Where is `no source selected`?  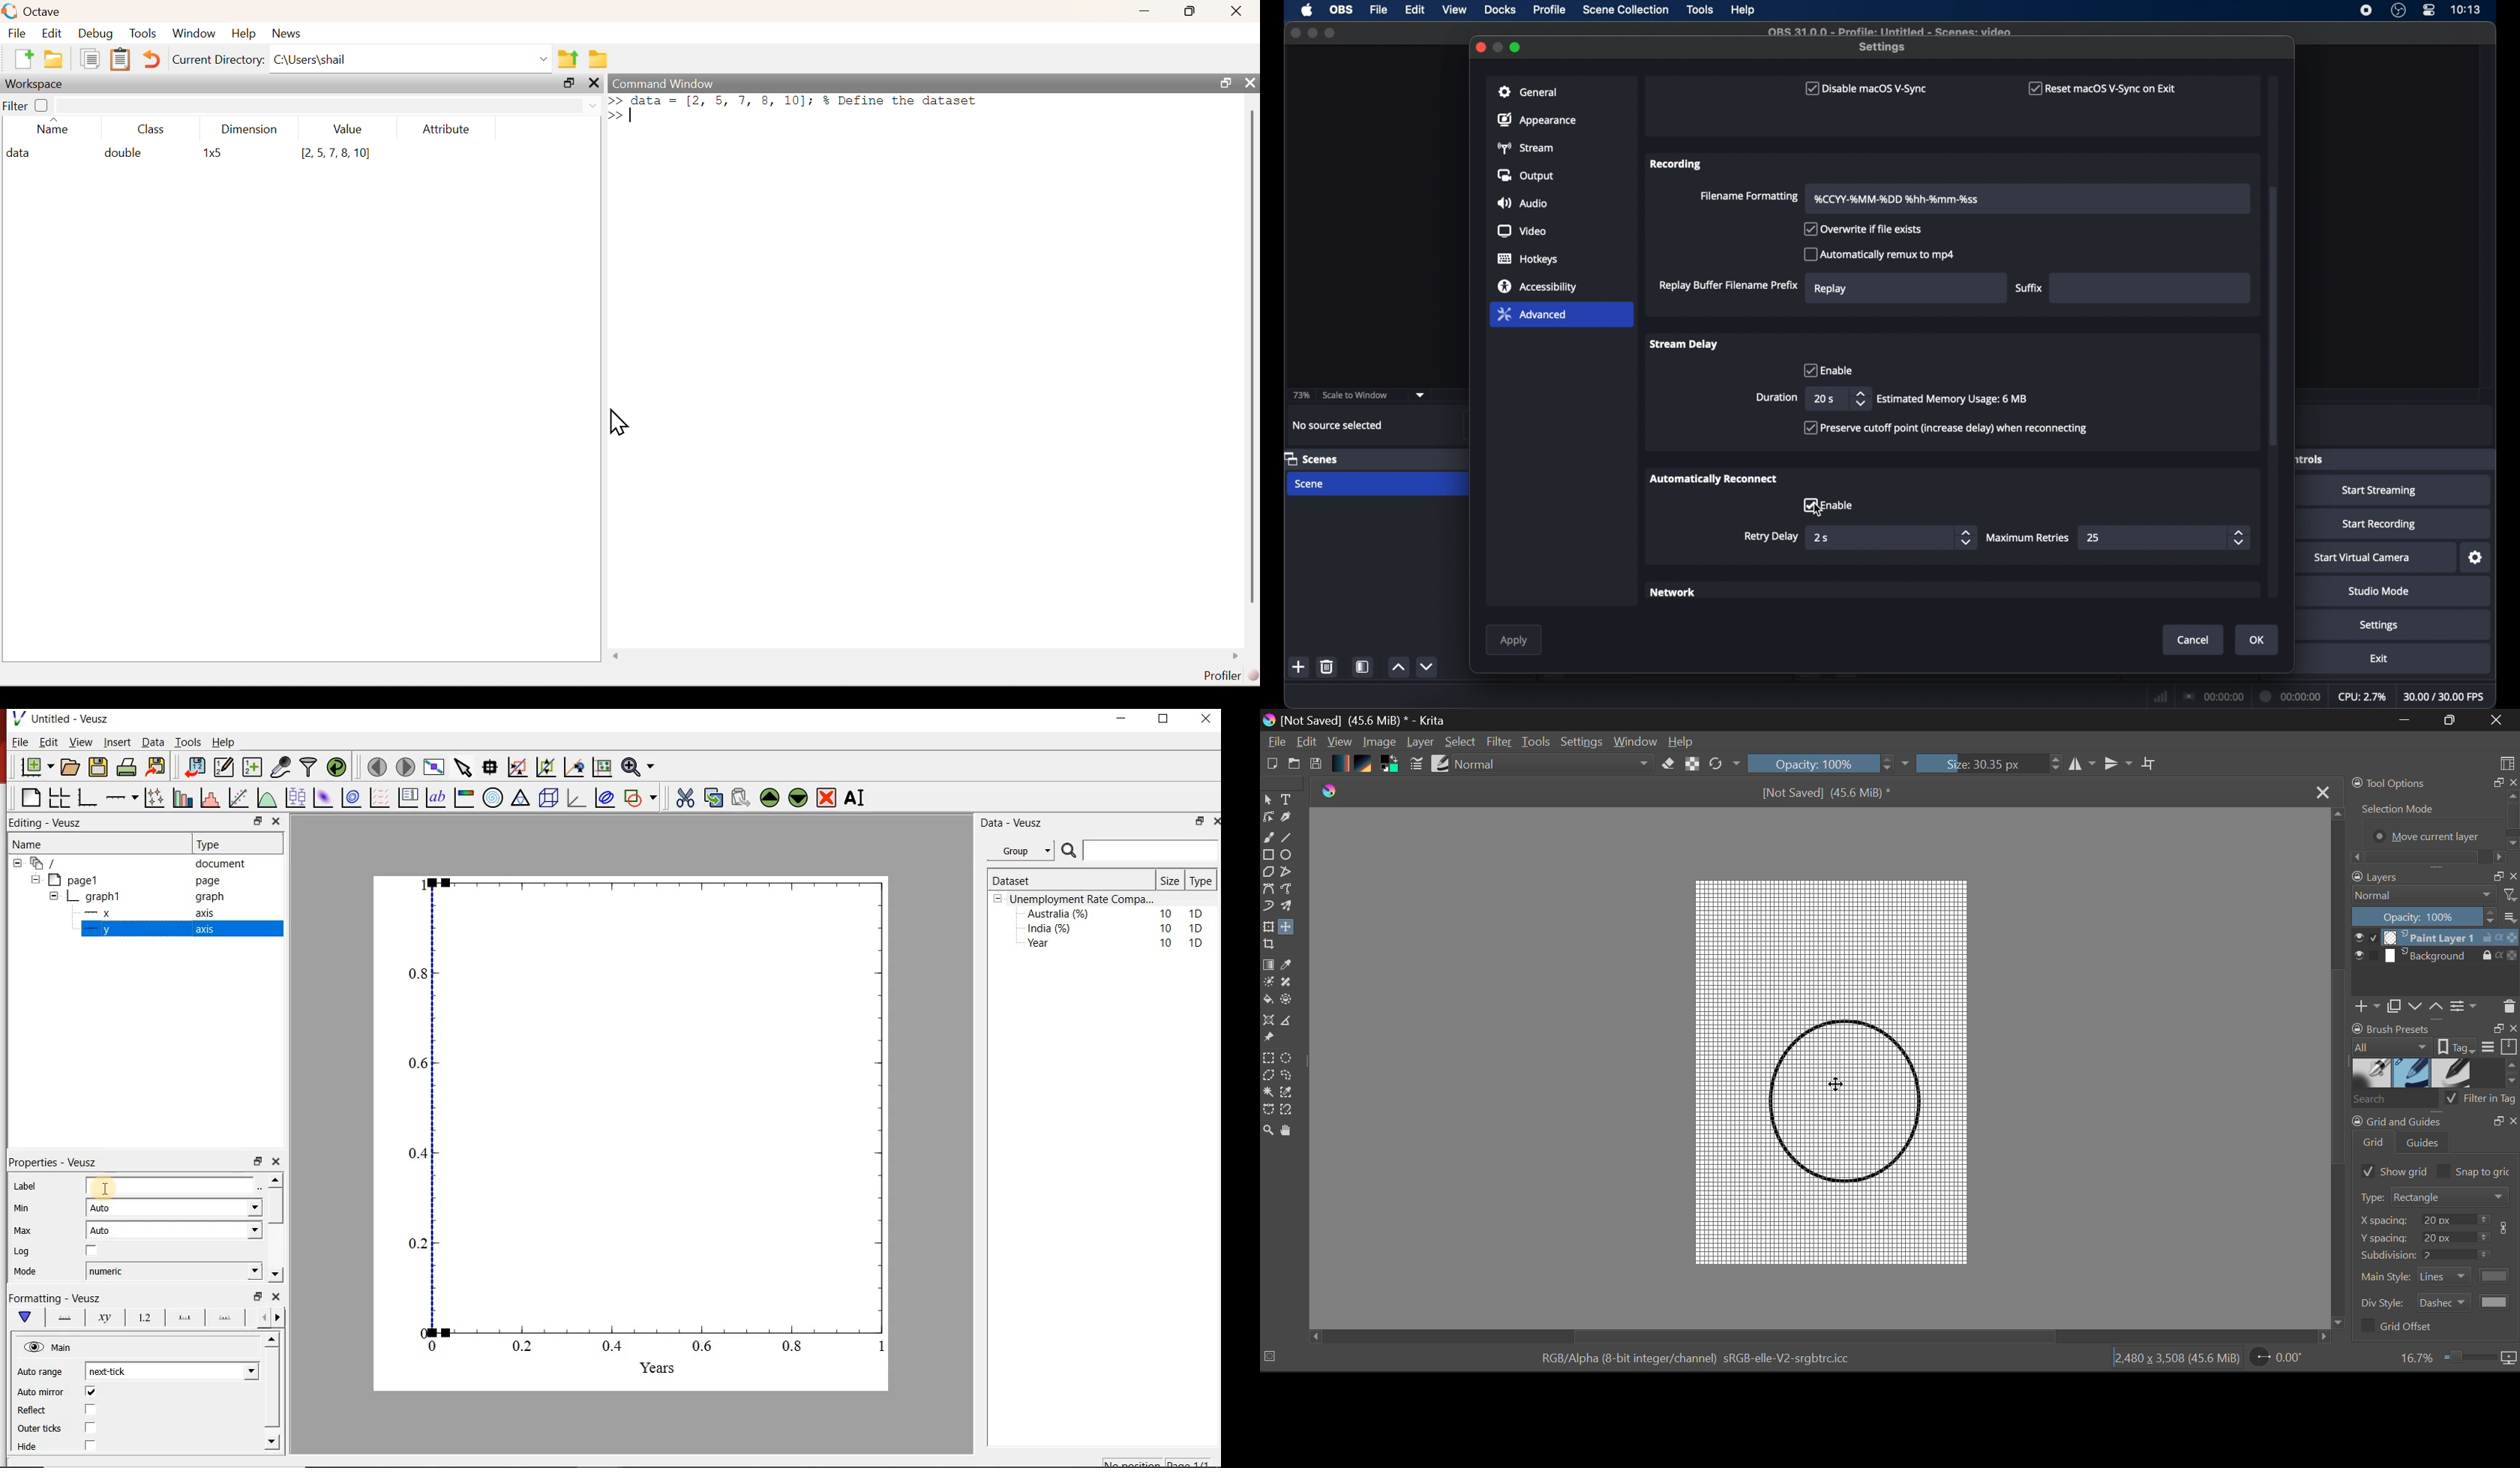
no source selected is located at coordinates (1338, 425).